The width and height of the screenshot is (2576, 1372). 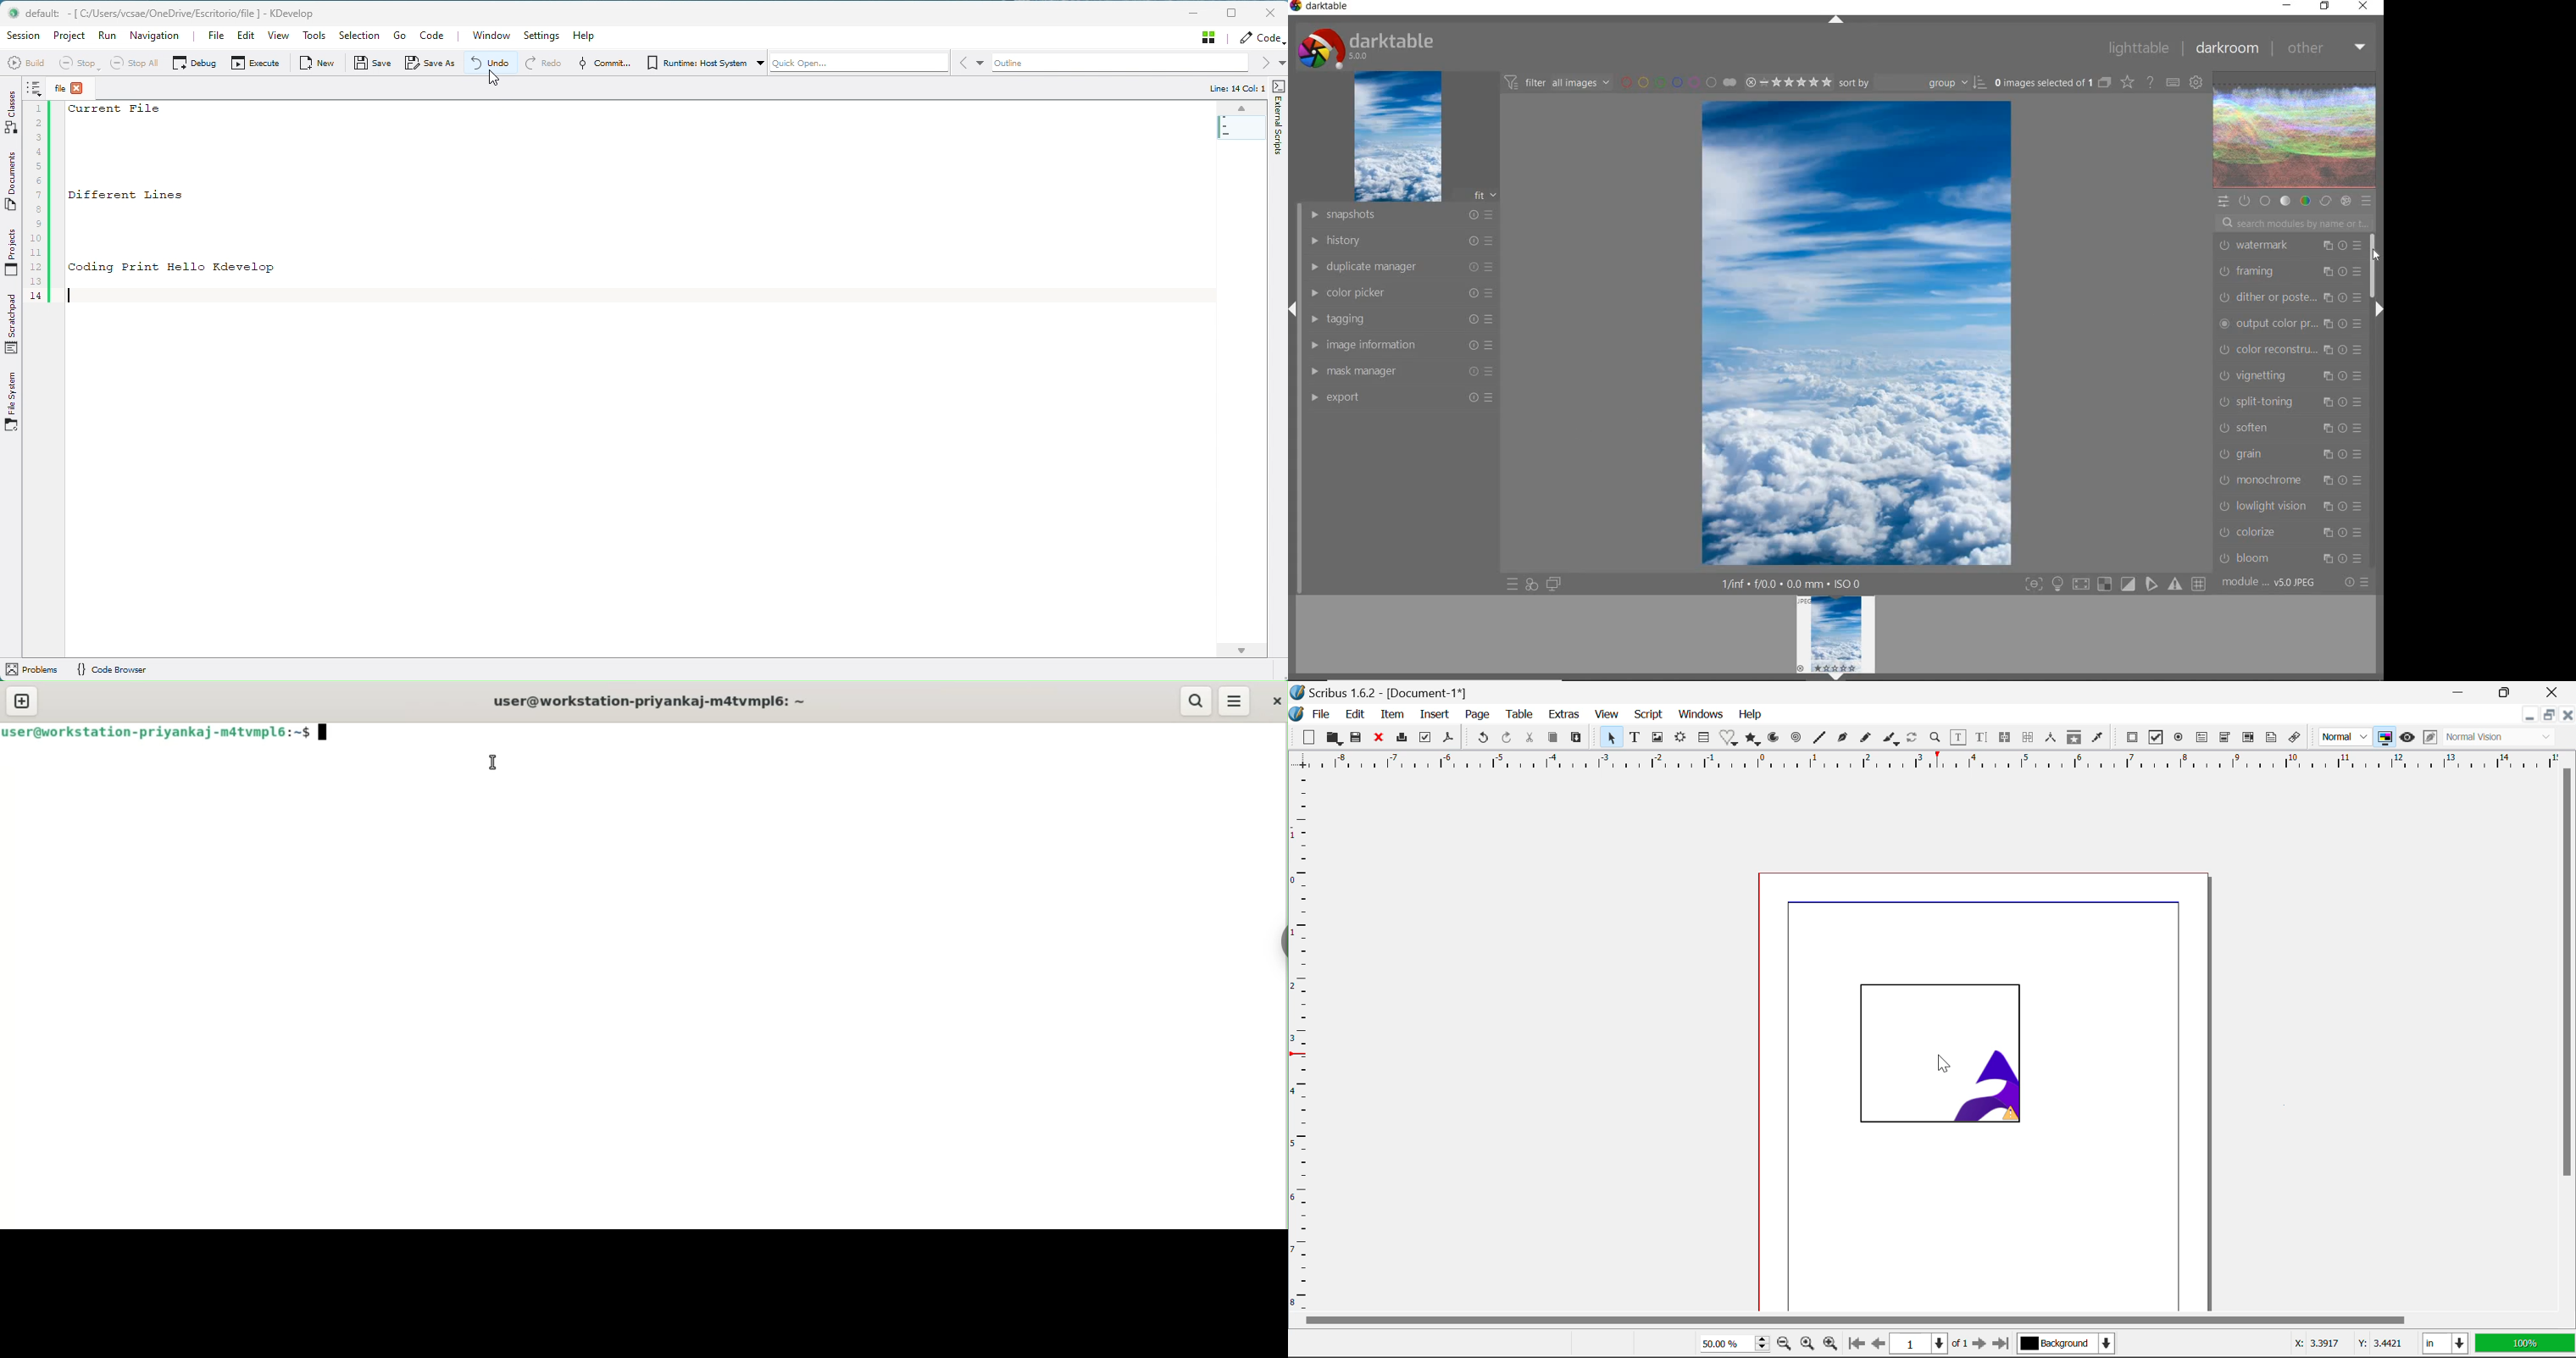 I want to click on Up, so click(x=1836, y=21).